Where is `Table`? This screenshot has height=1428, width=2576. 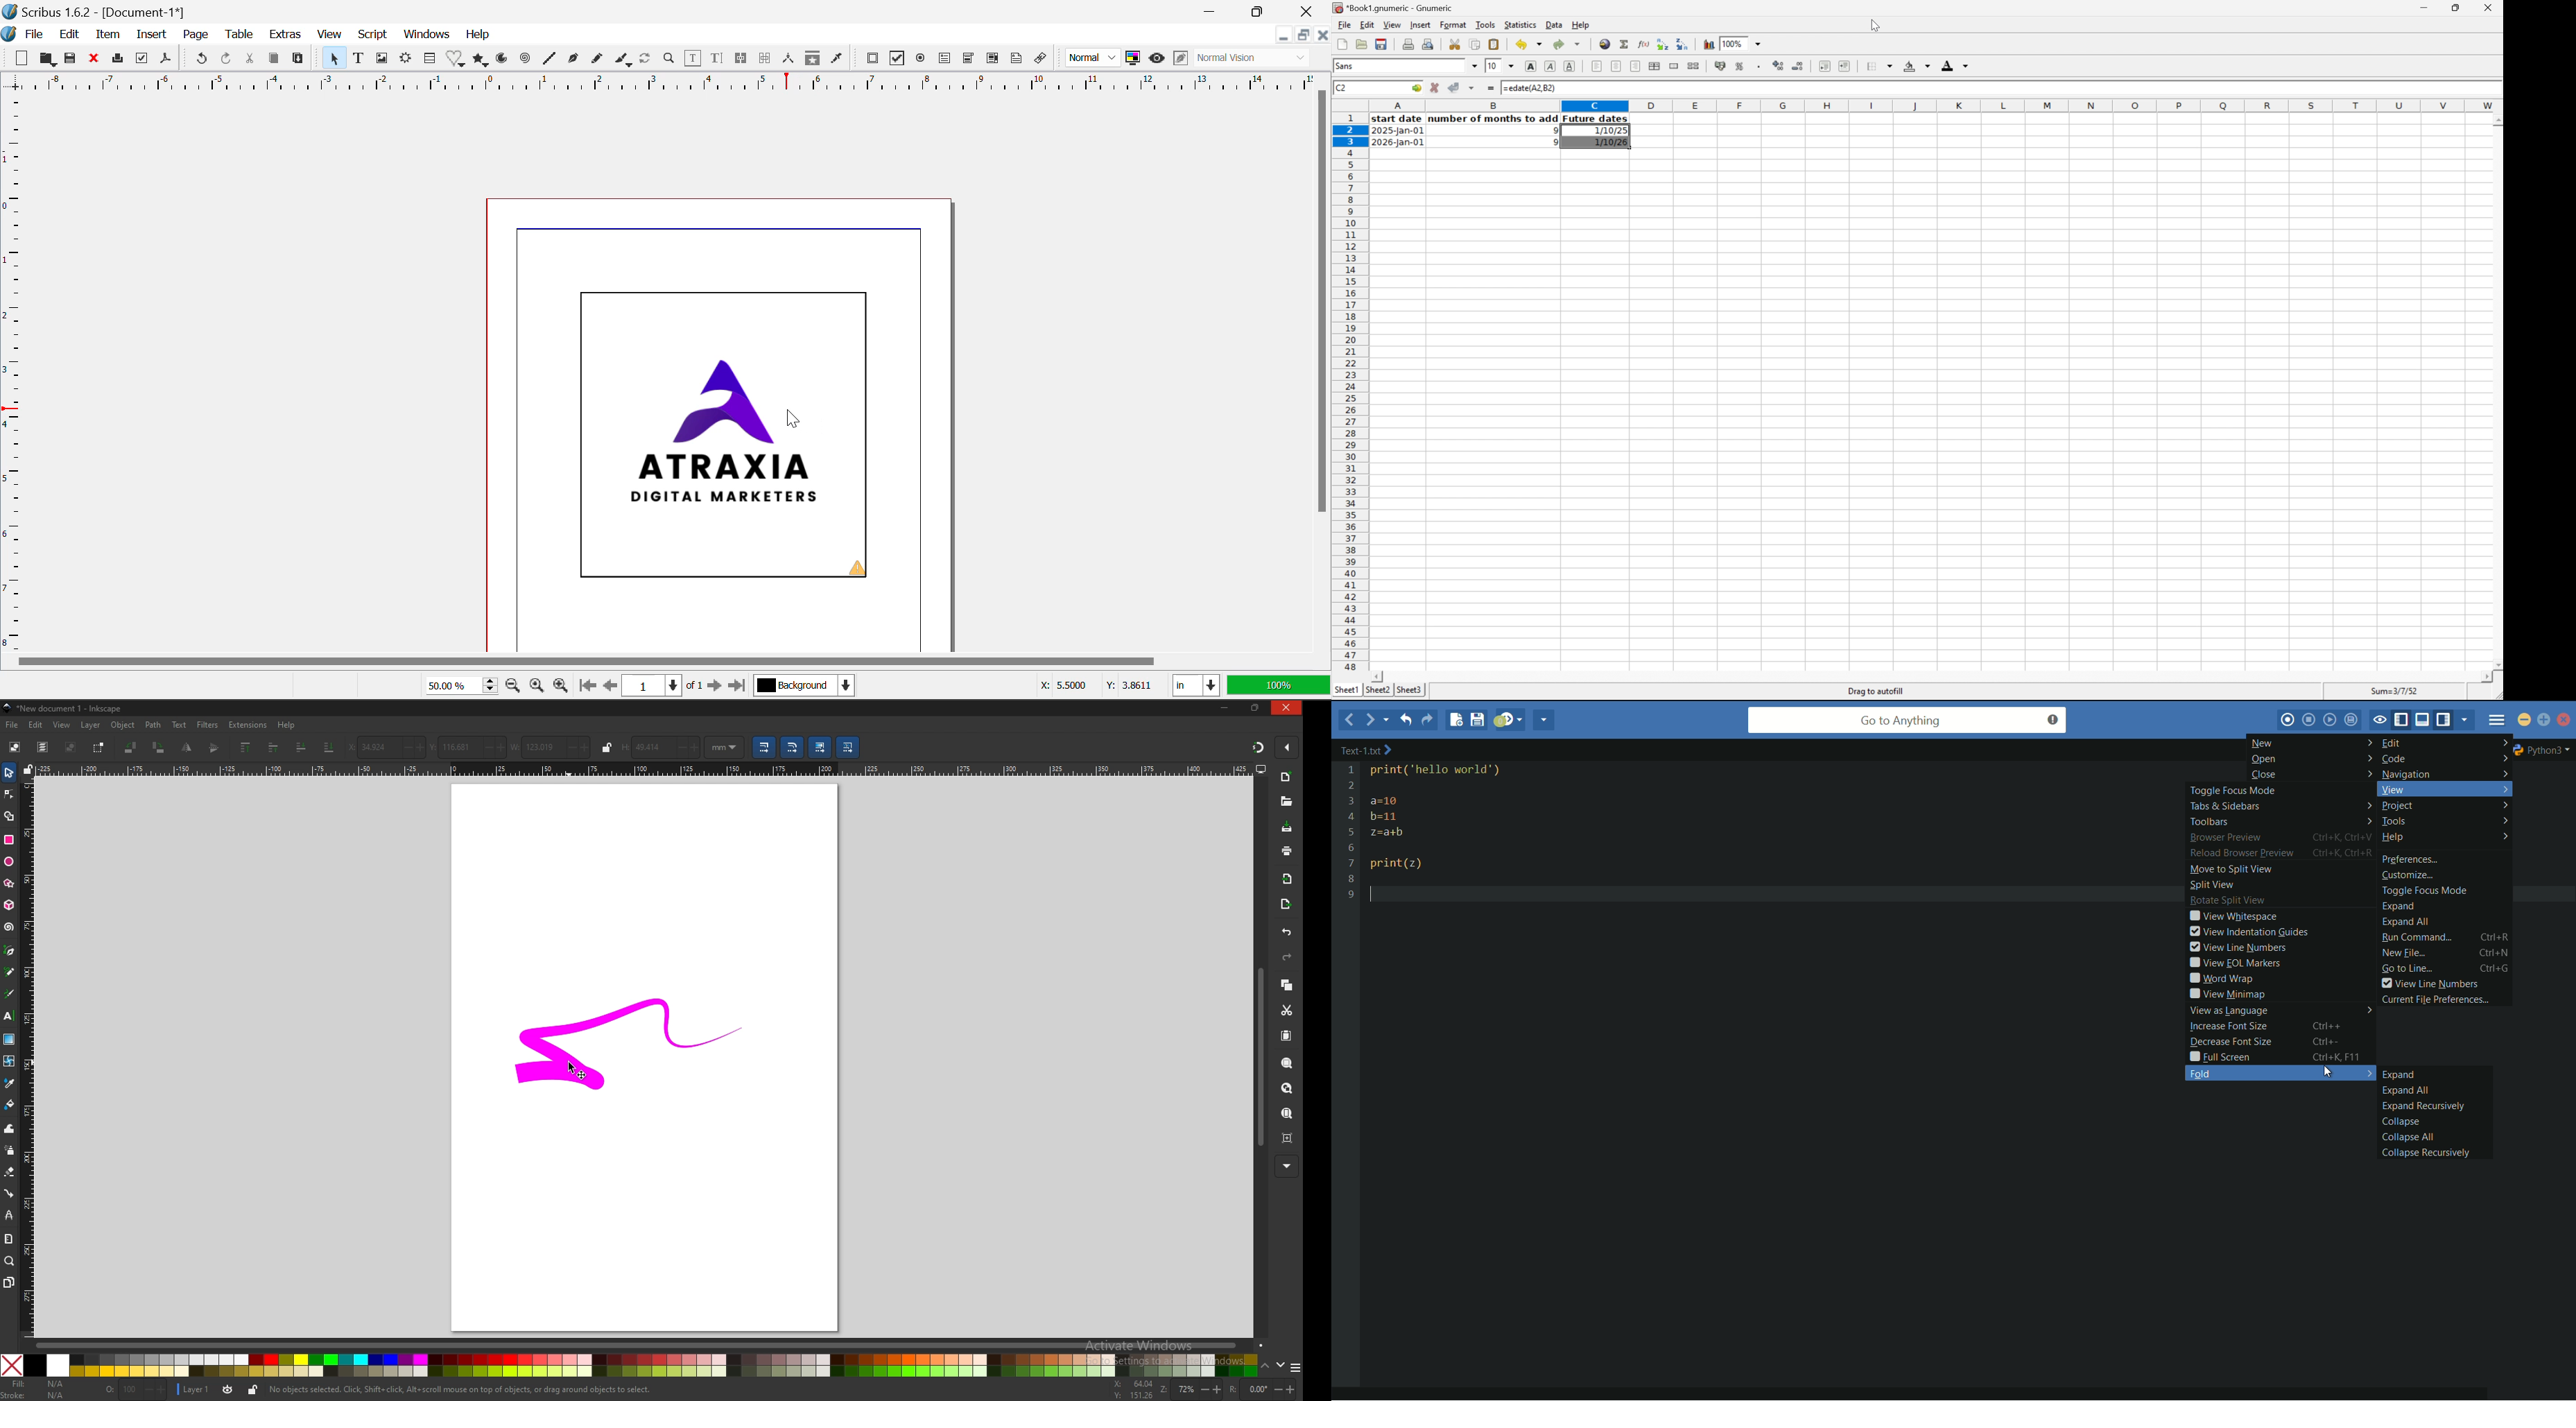
Table is located at coordinates (241, 35).